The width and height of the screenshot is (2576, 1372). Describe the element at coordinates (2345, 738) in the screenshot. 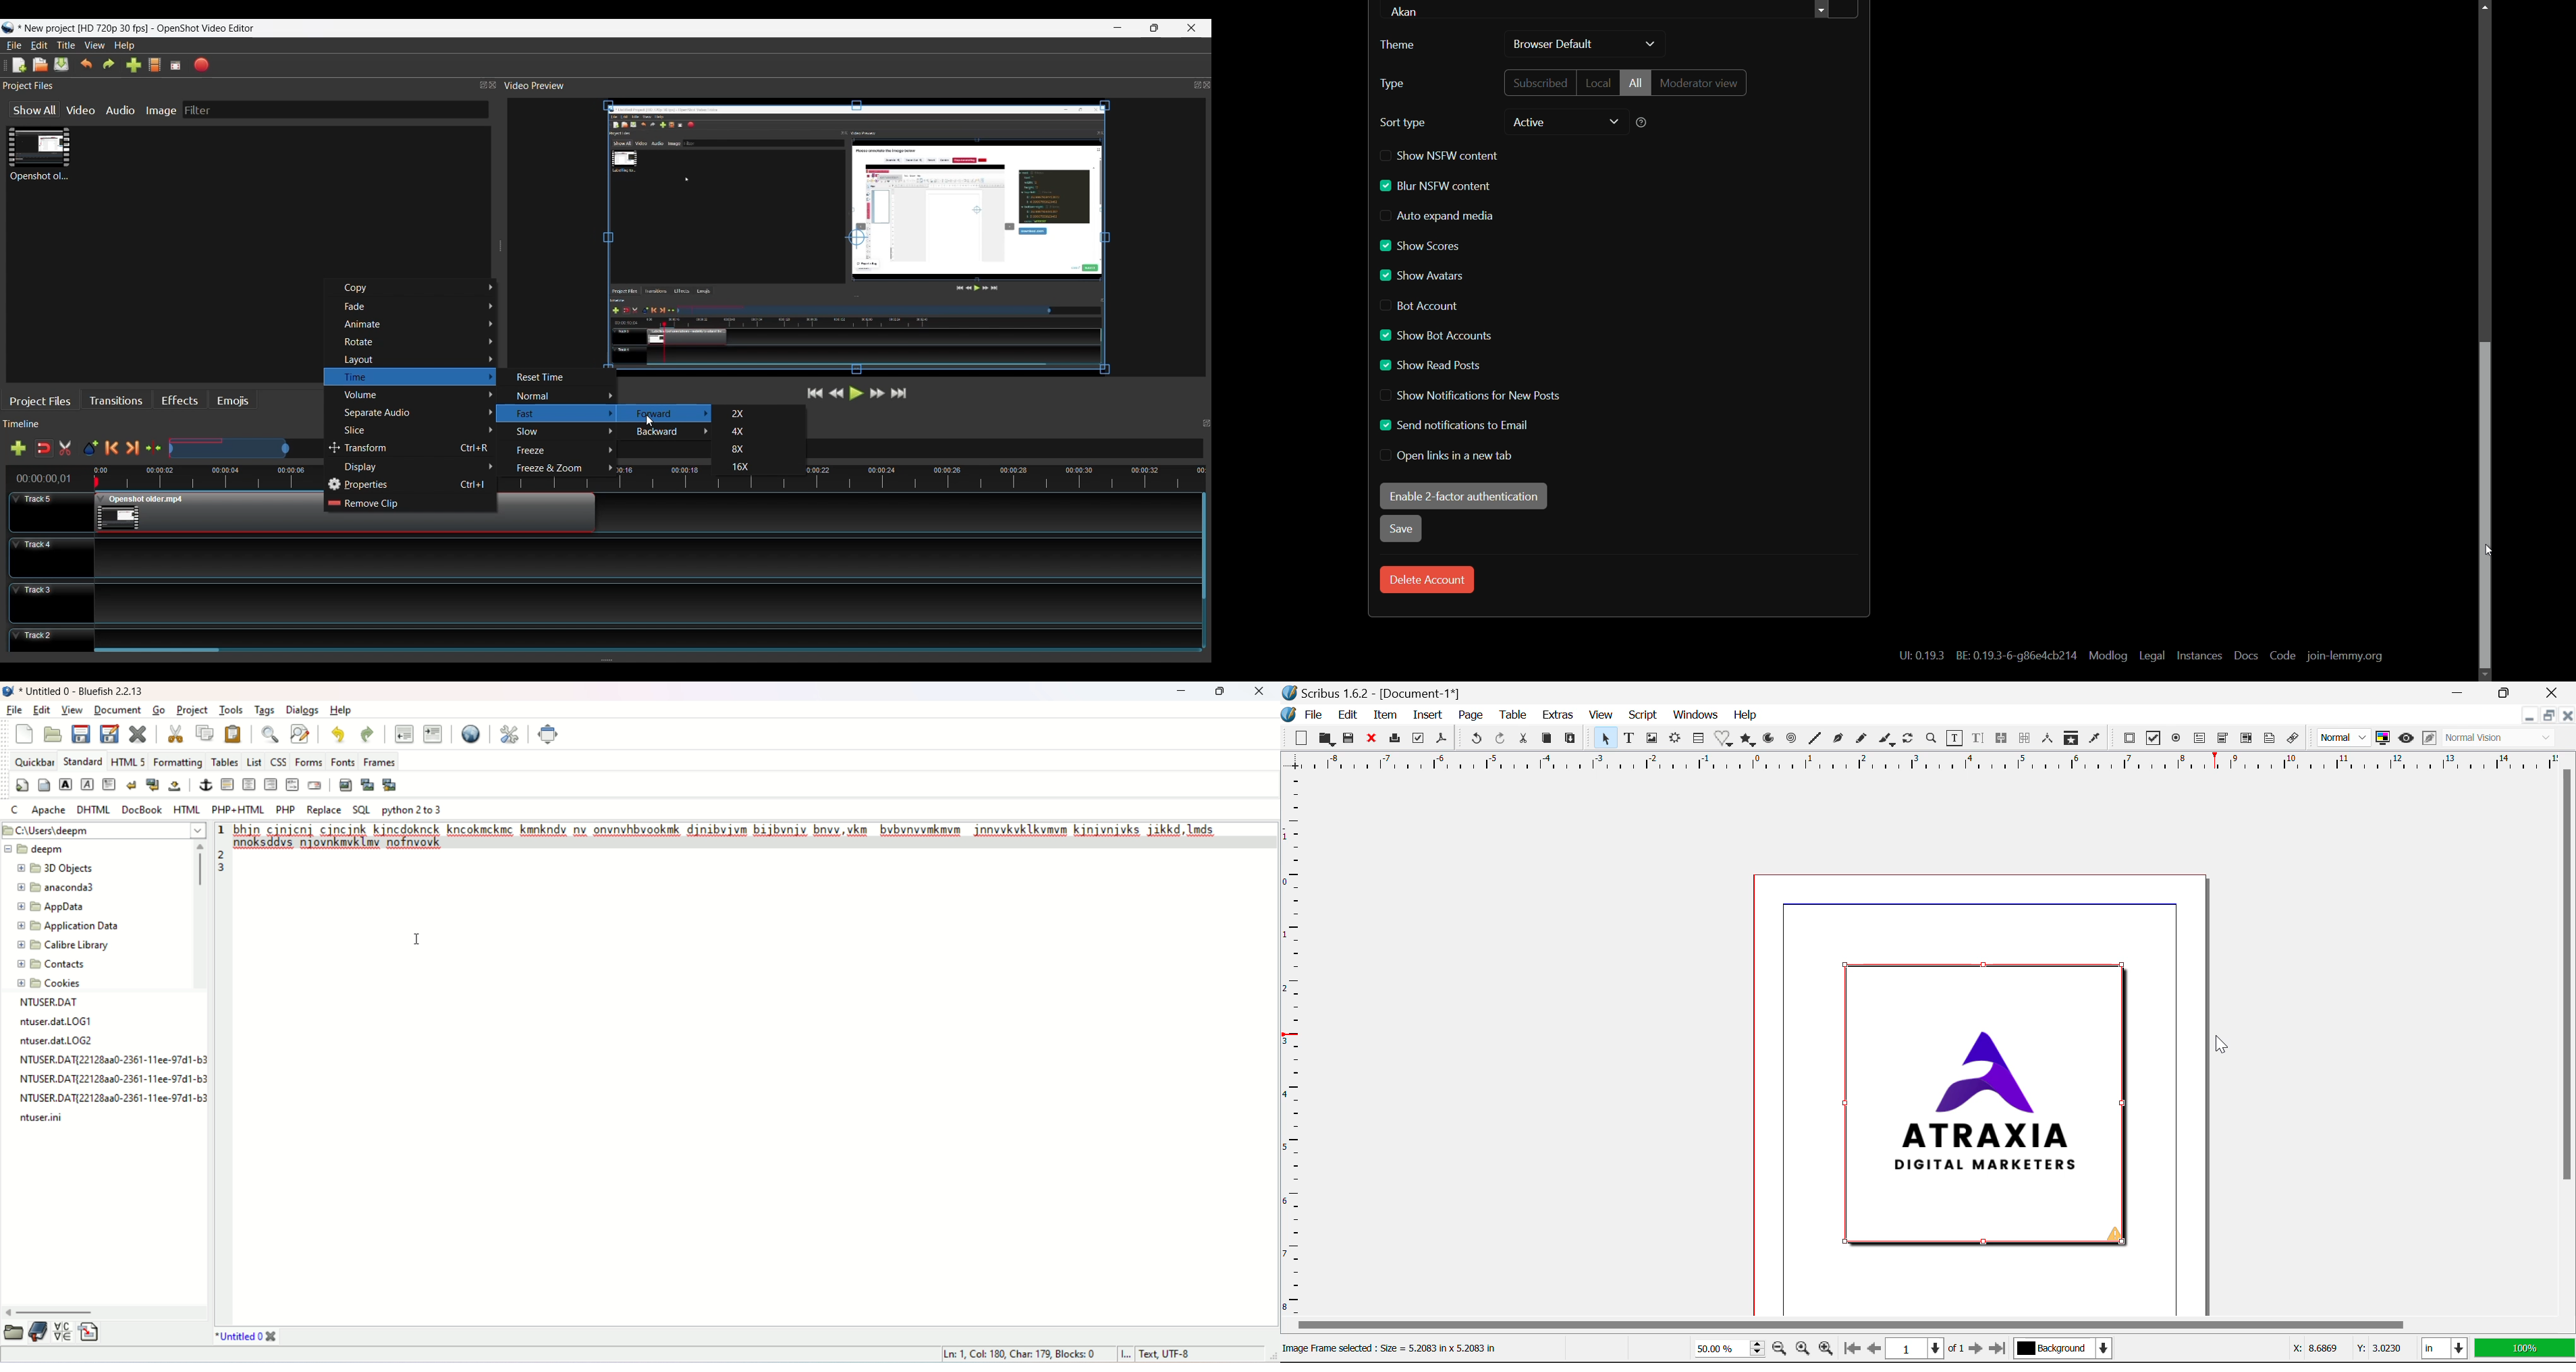

I see `Normal` at that location.